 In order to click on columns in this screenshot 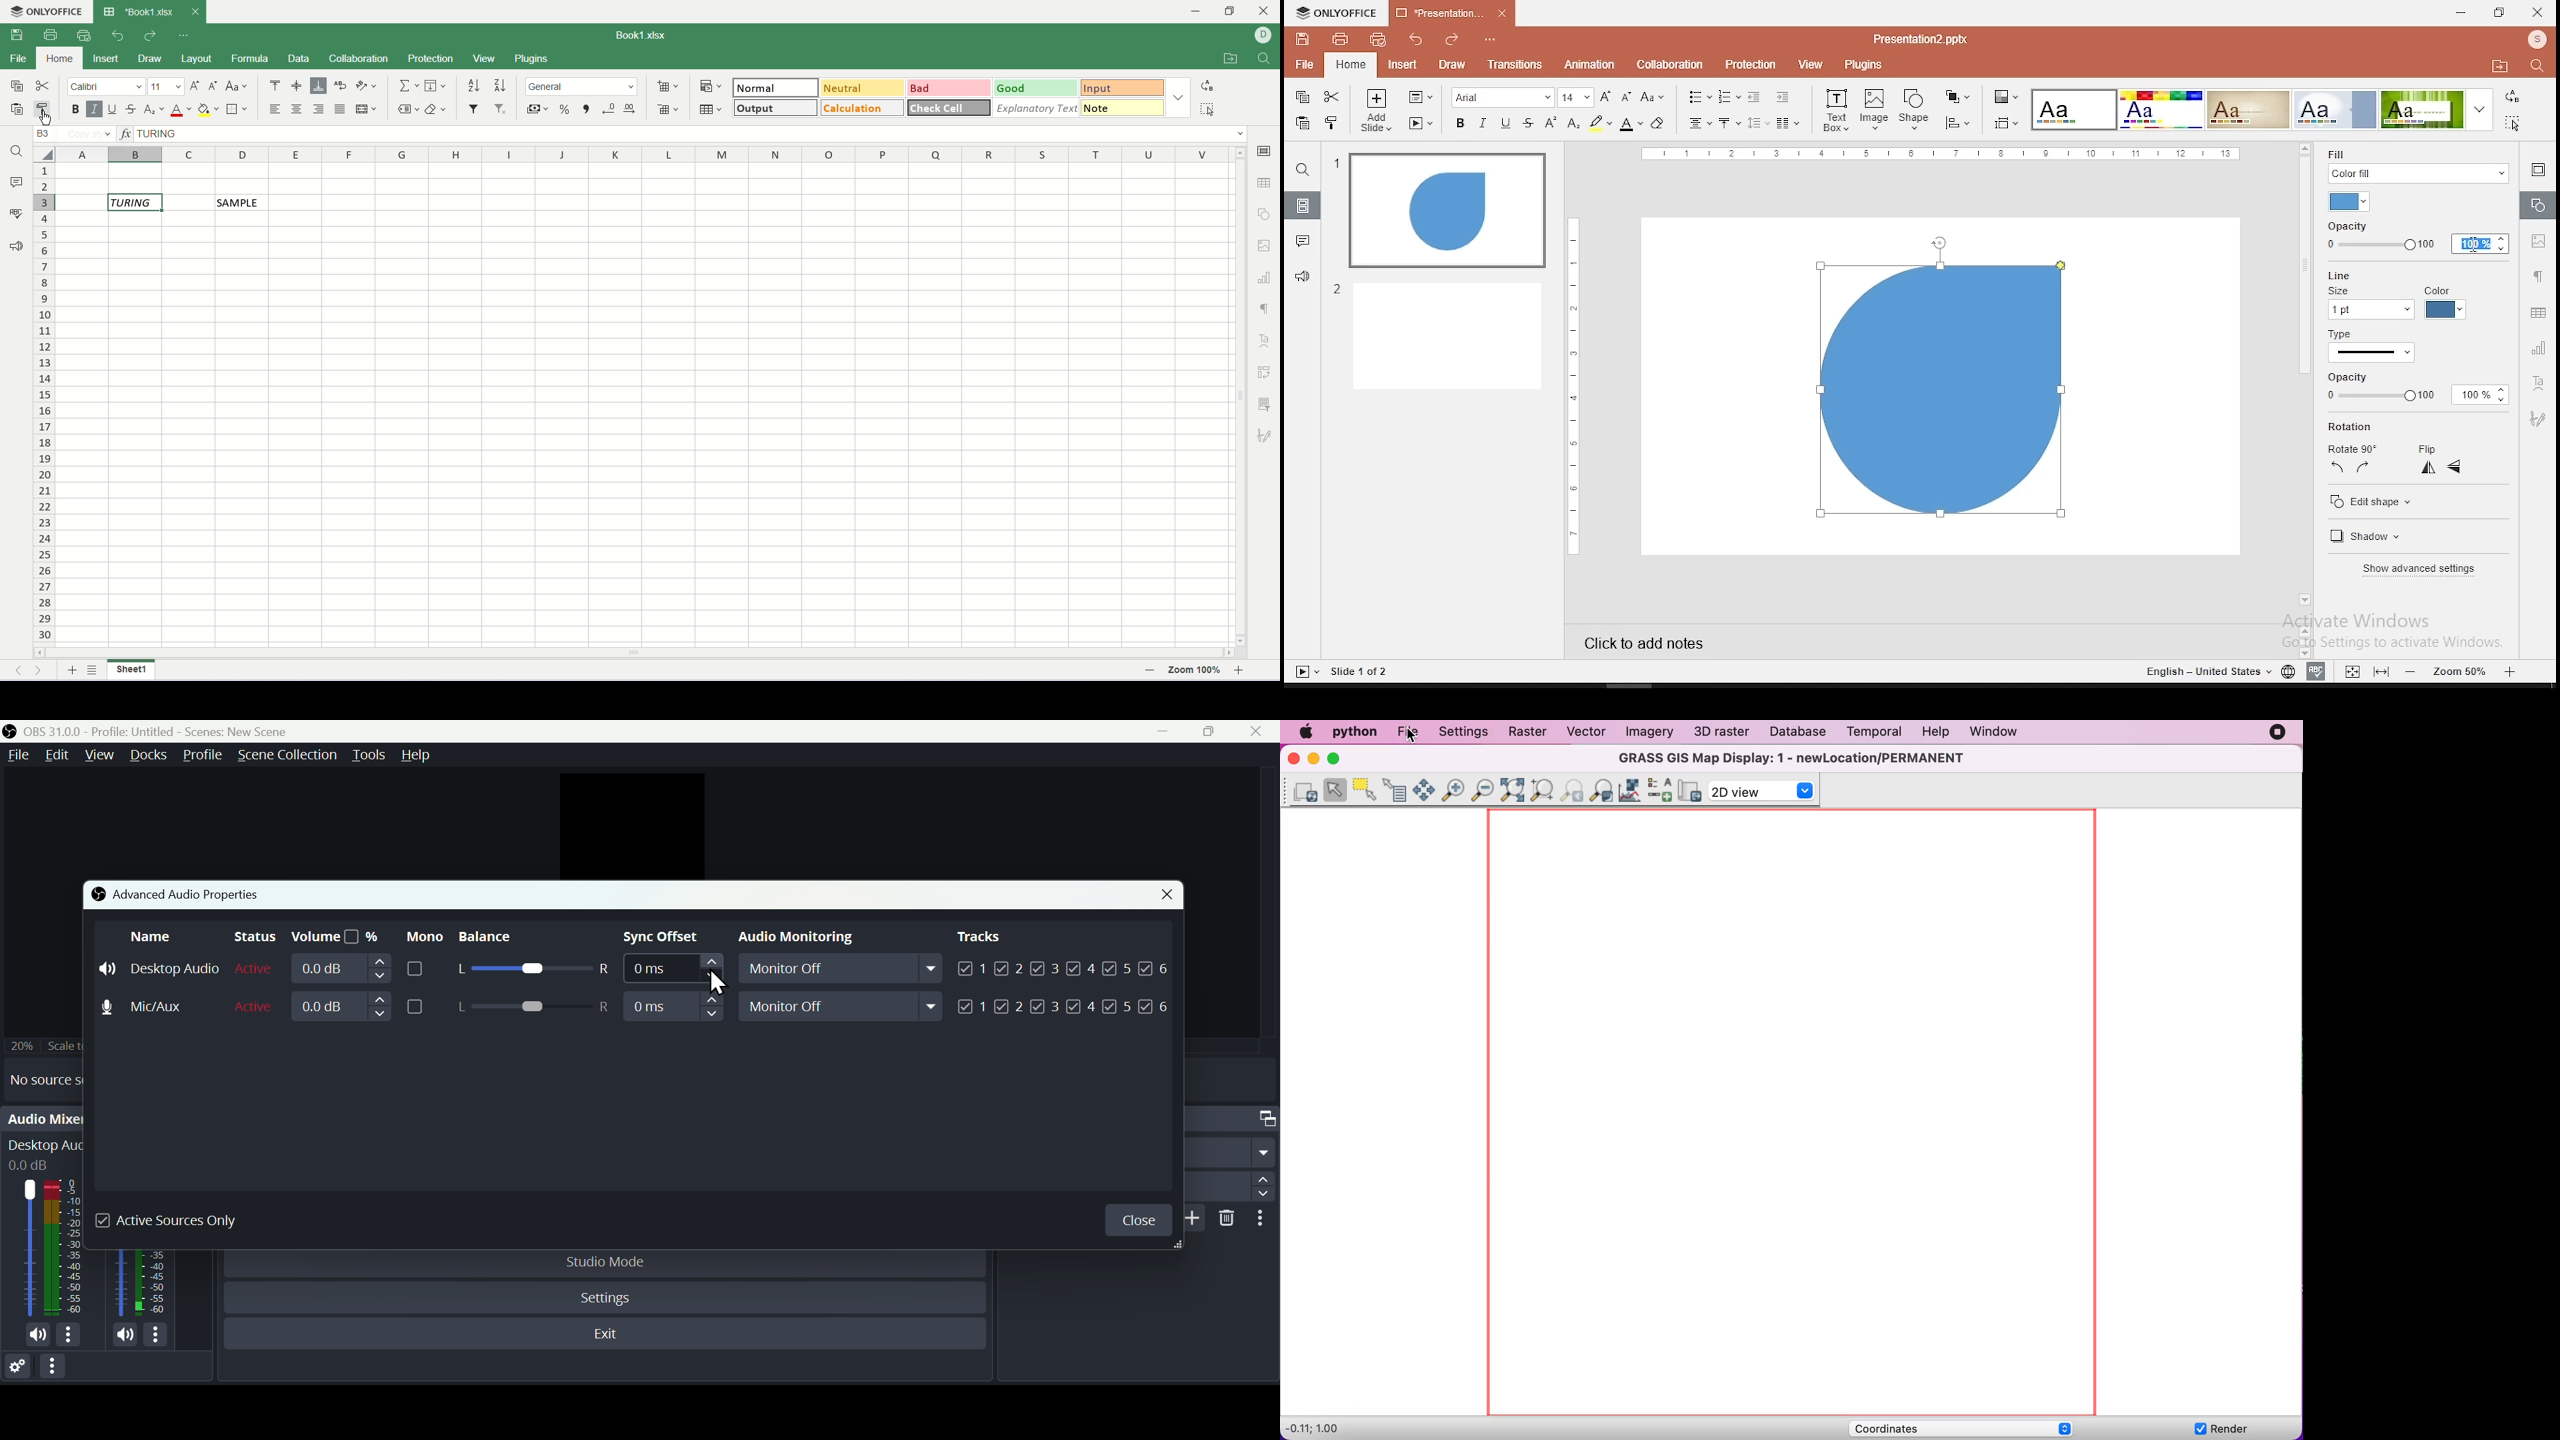, I will do `click(1784, 123)`.